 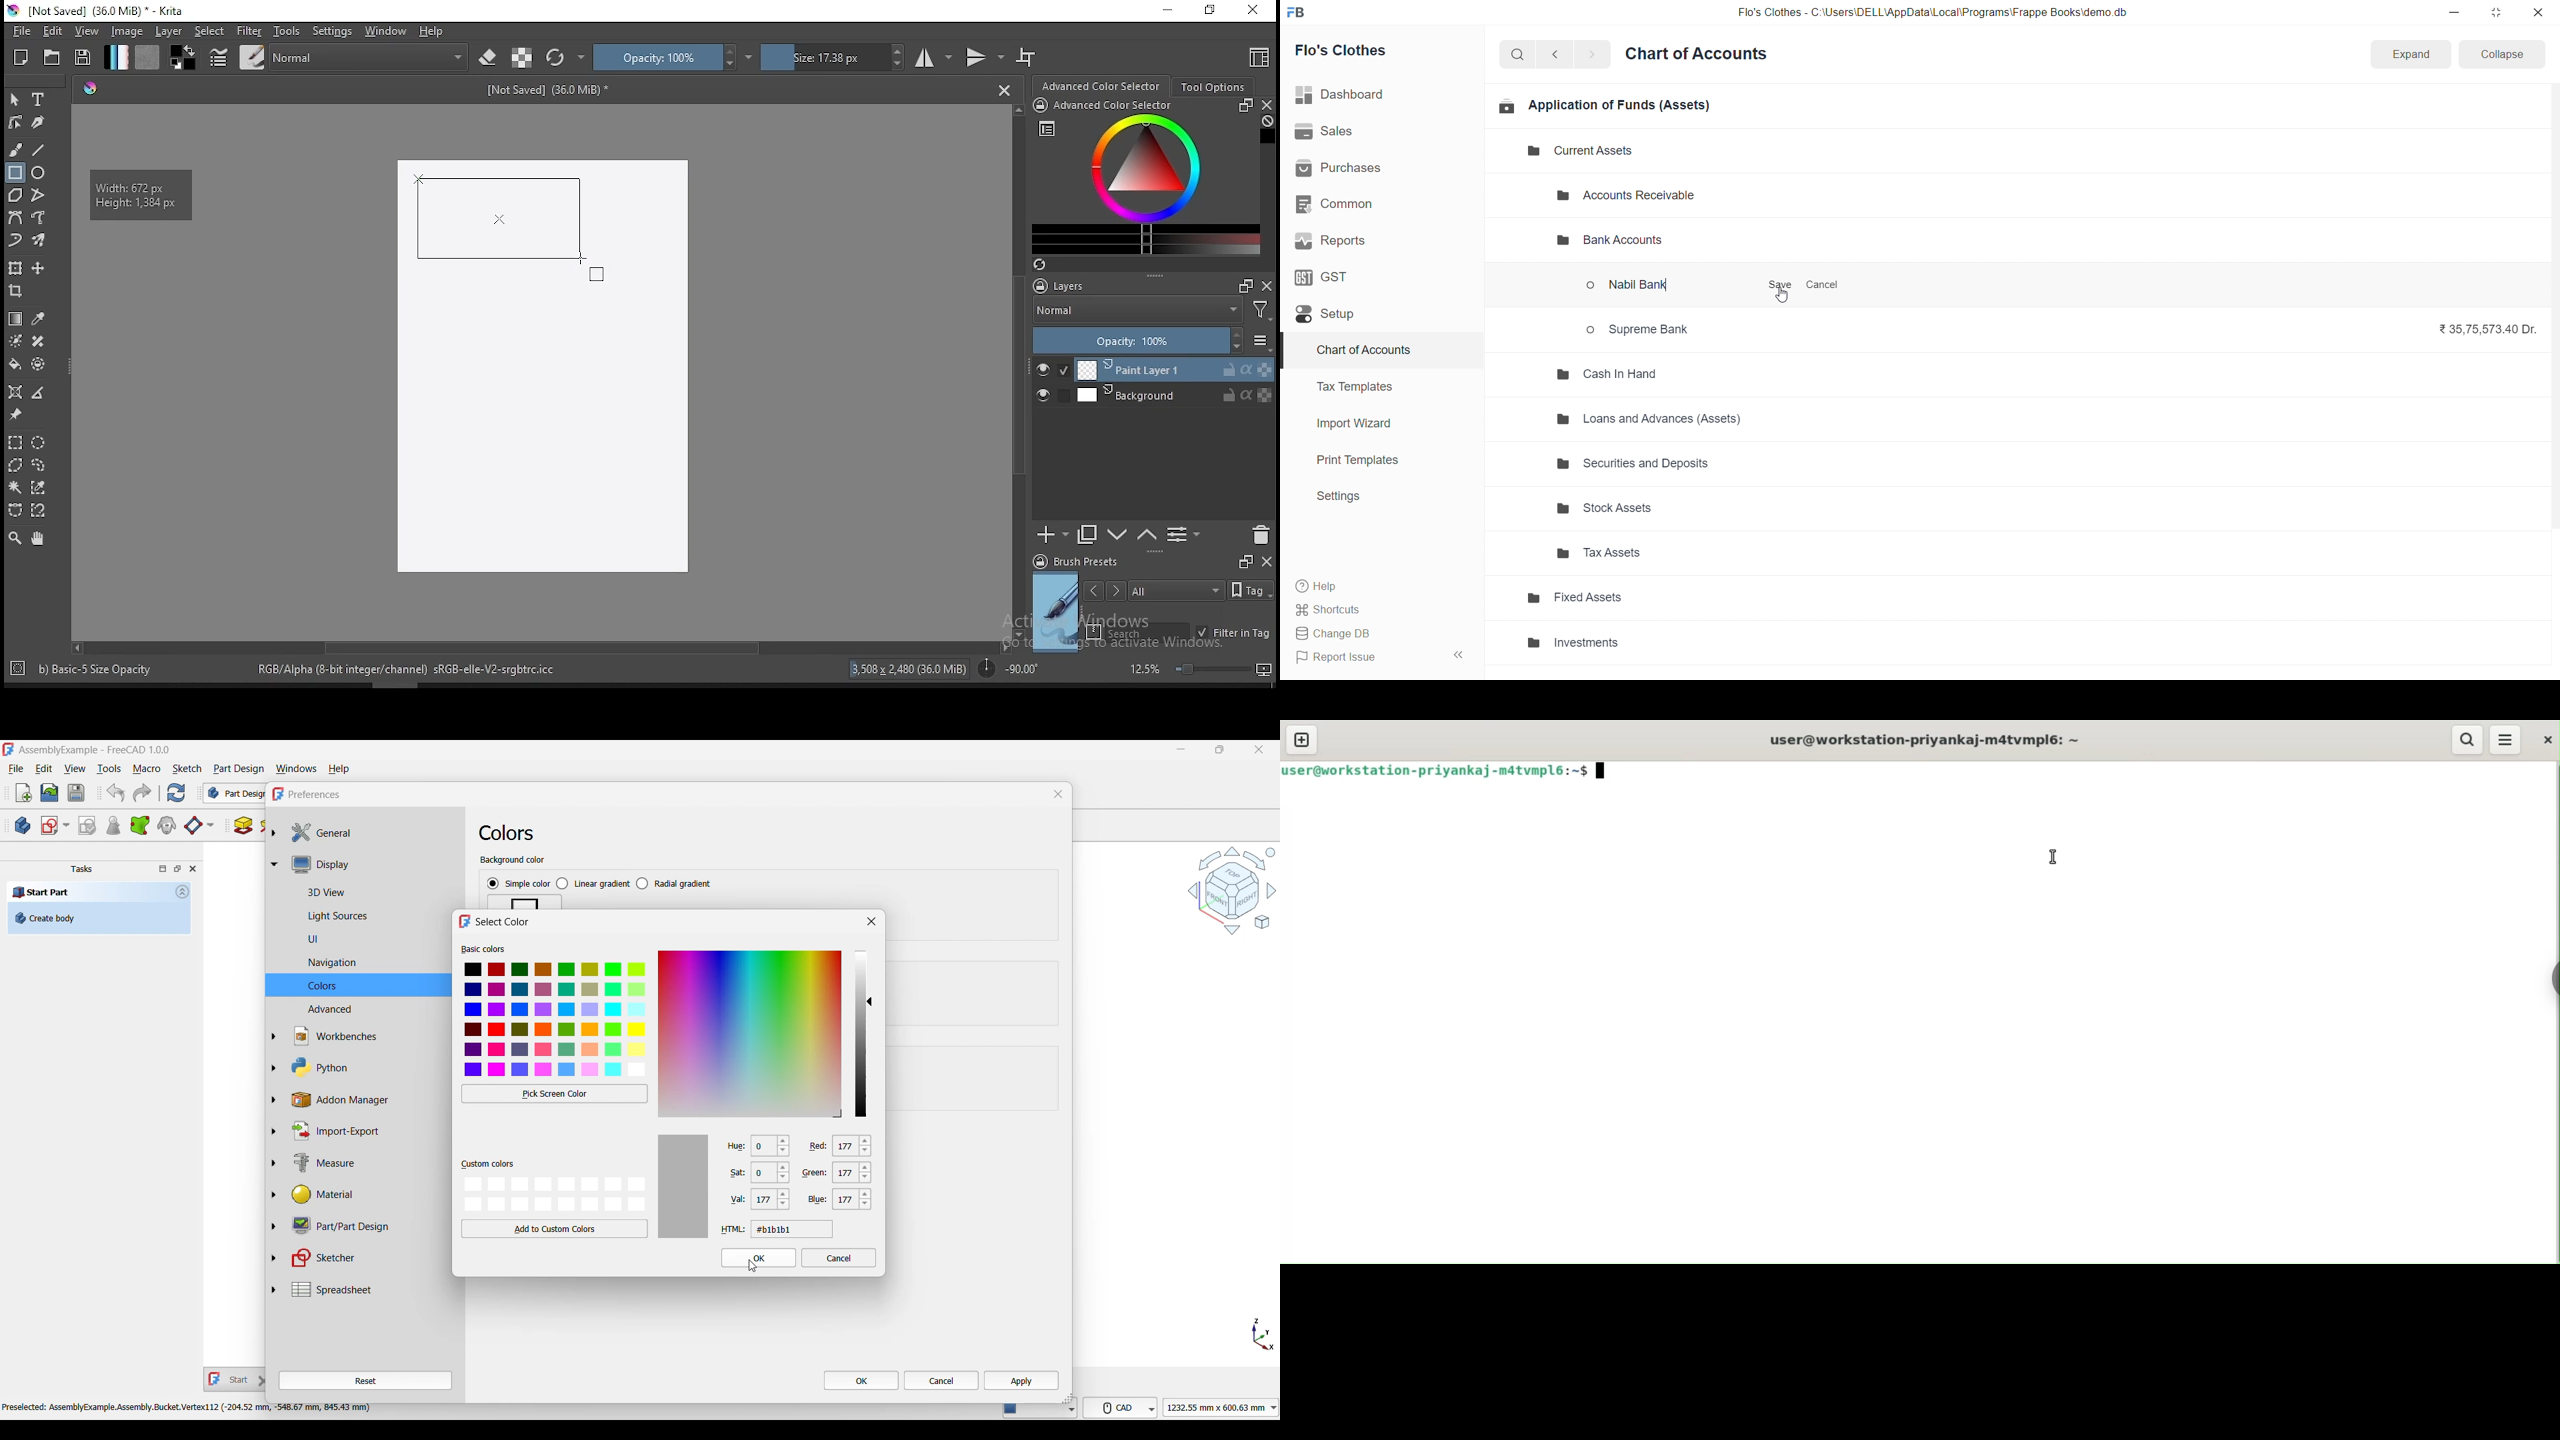 What do you see at coordinates (39, 319) in the screenshot?
I see `pick a color from image and current layer` at bounding box center [39, 319].